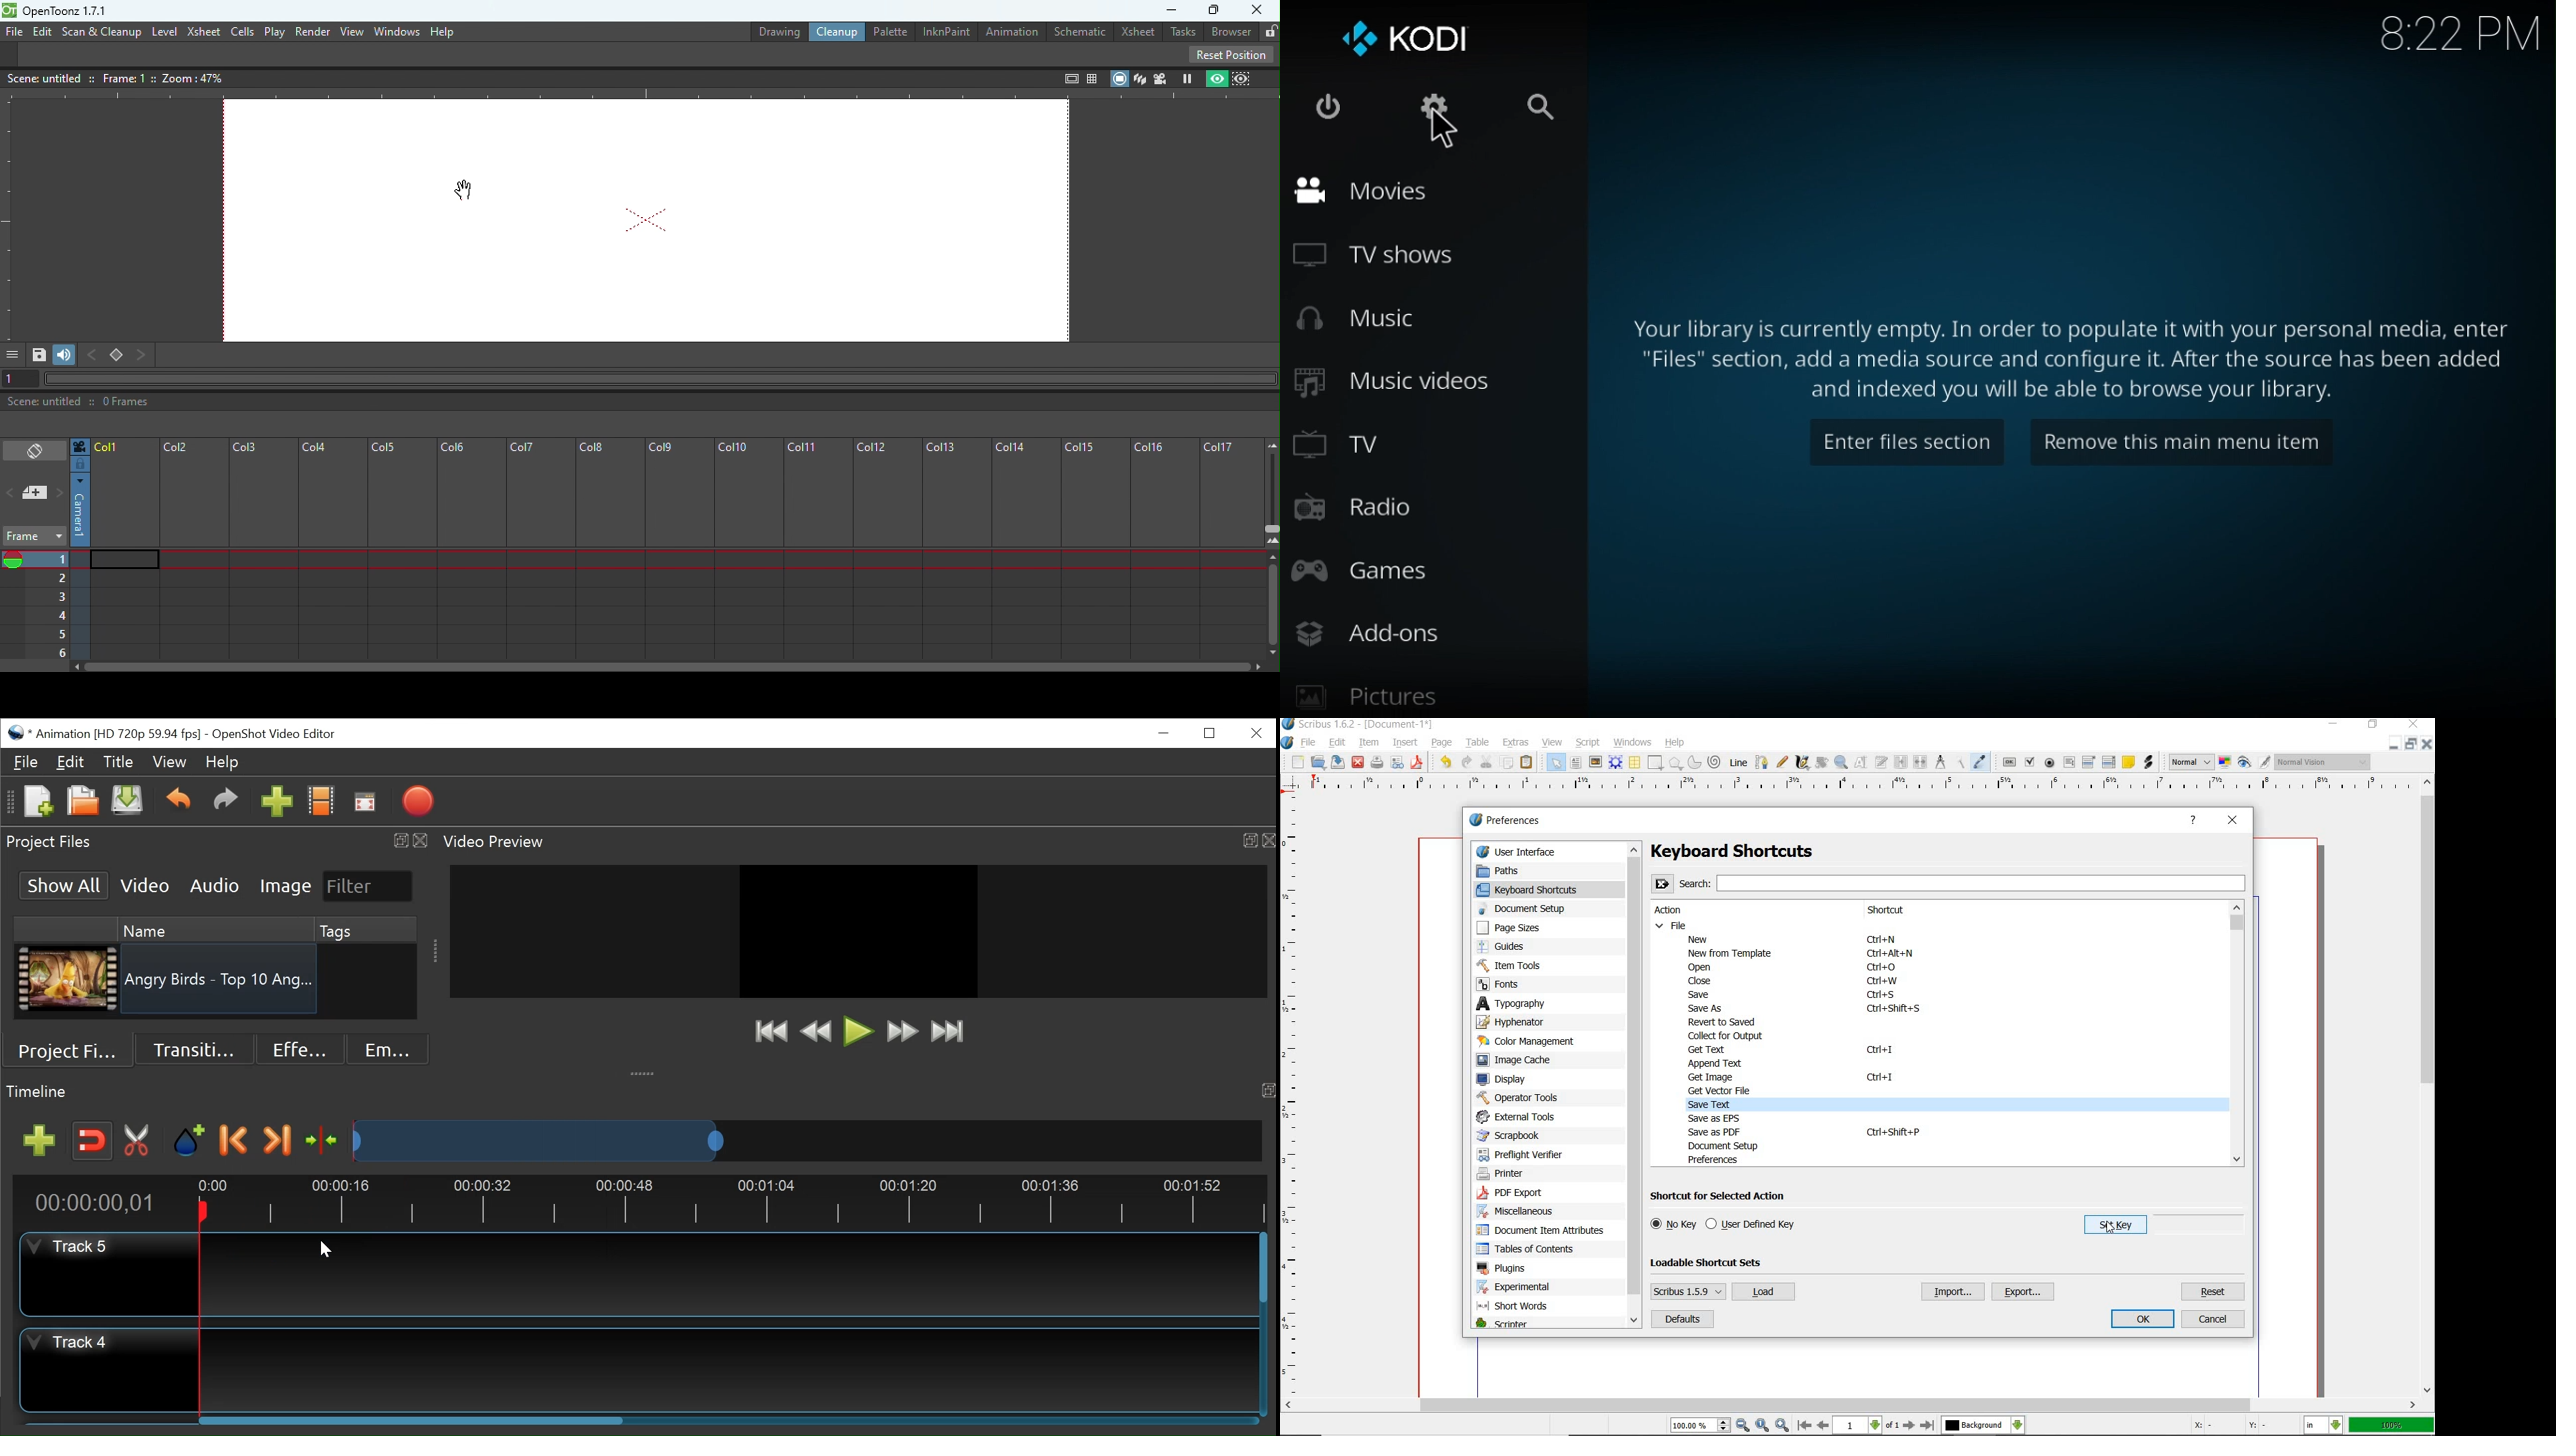 This screenshot has width=2576, height=1456. What do you see at coordinates (768, 30) in the screenshot?
I see `Drawing` at bounding box center [768, 30].